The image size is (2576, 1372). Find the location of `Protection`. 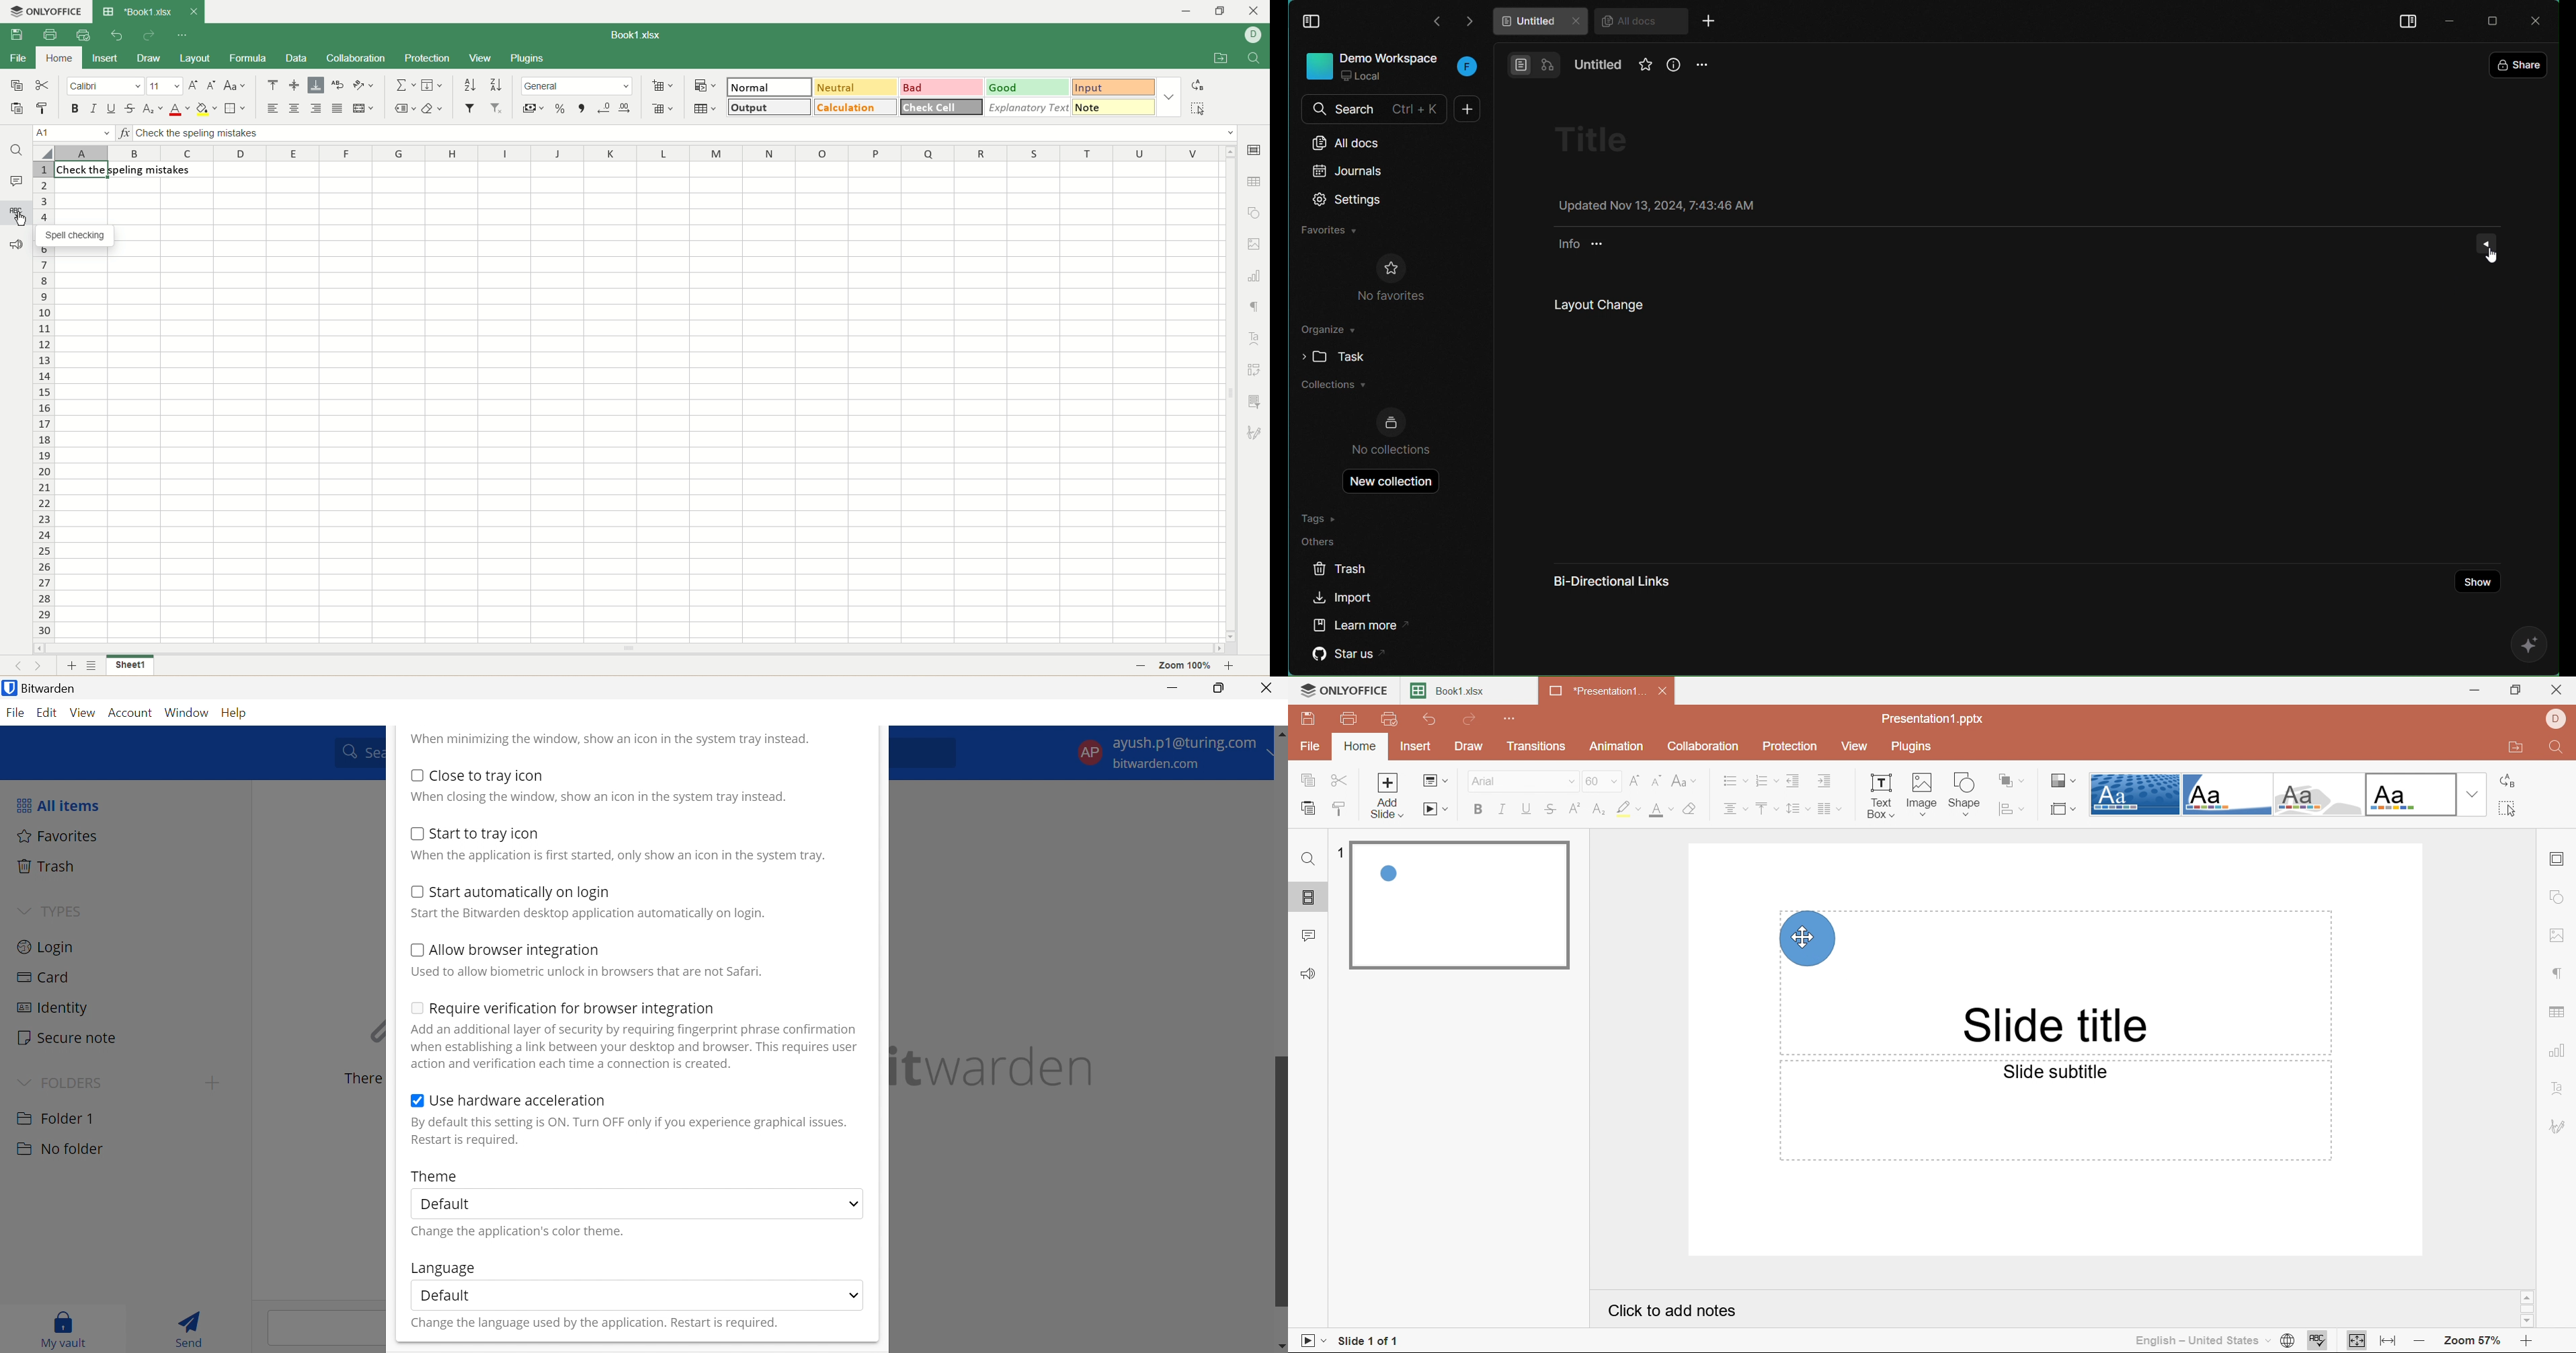

Protection is located at coordinates (1793, 746).